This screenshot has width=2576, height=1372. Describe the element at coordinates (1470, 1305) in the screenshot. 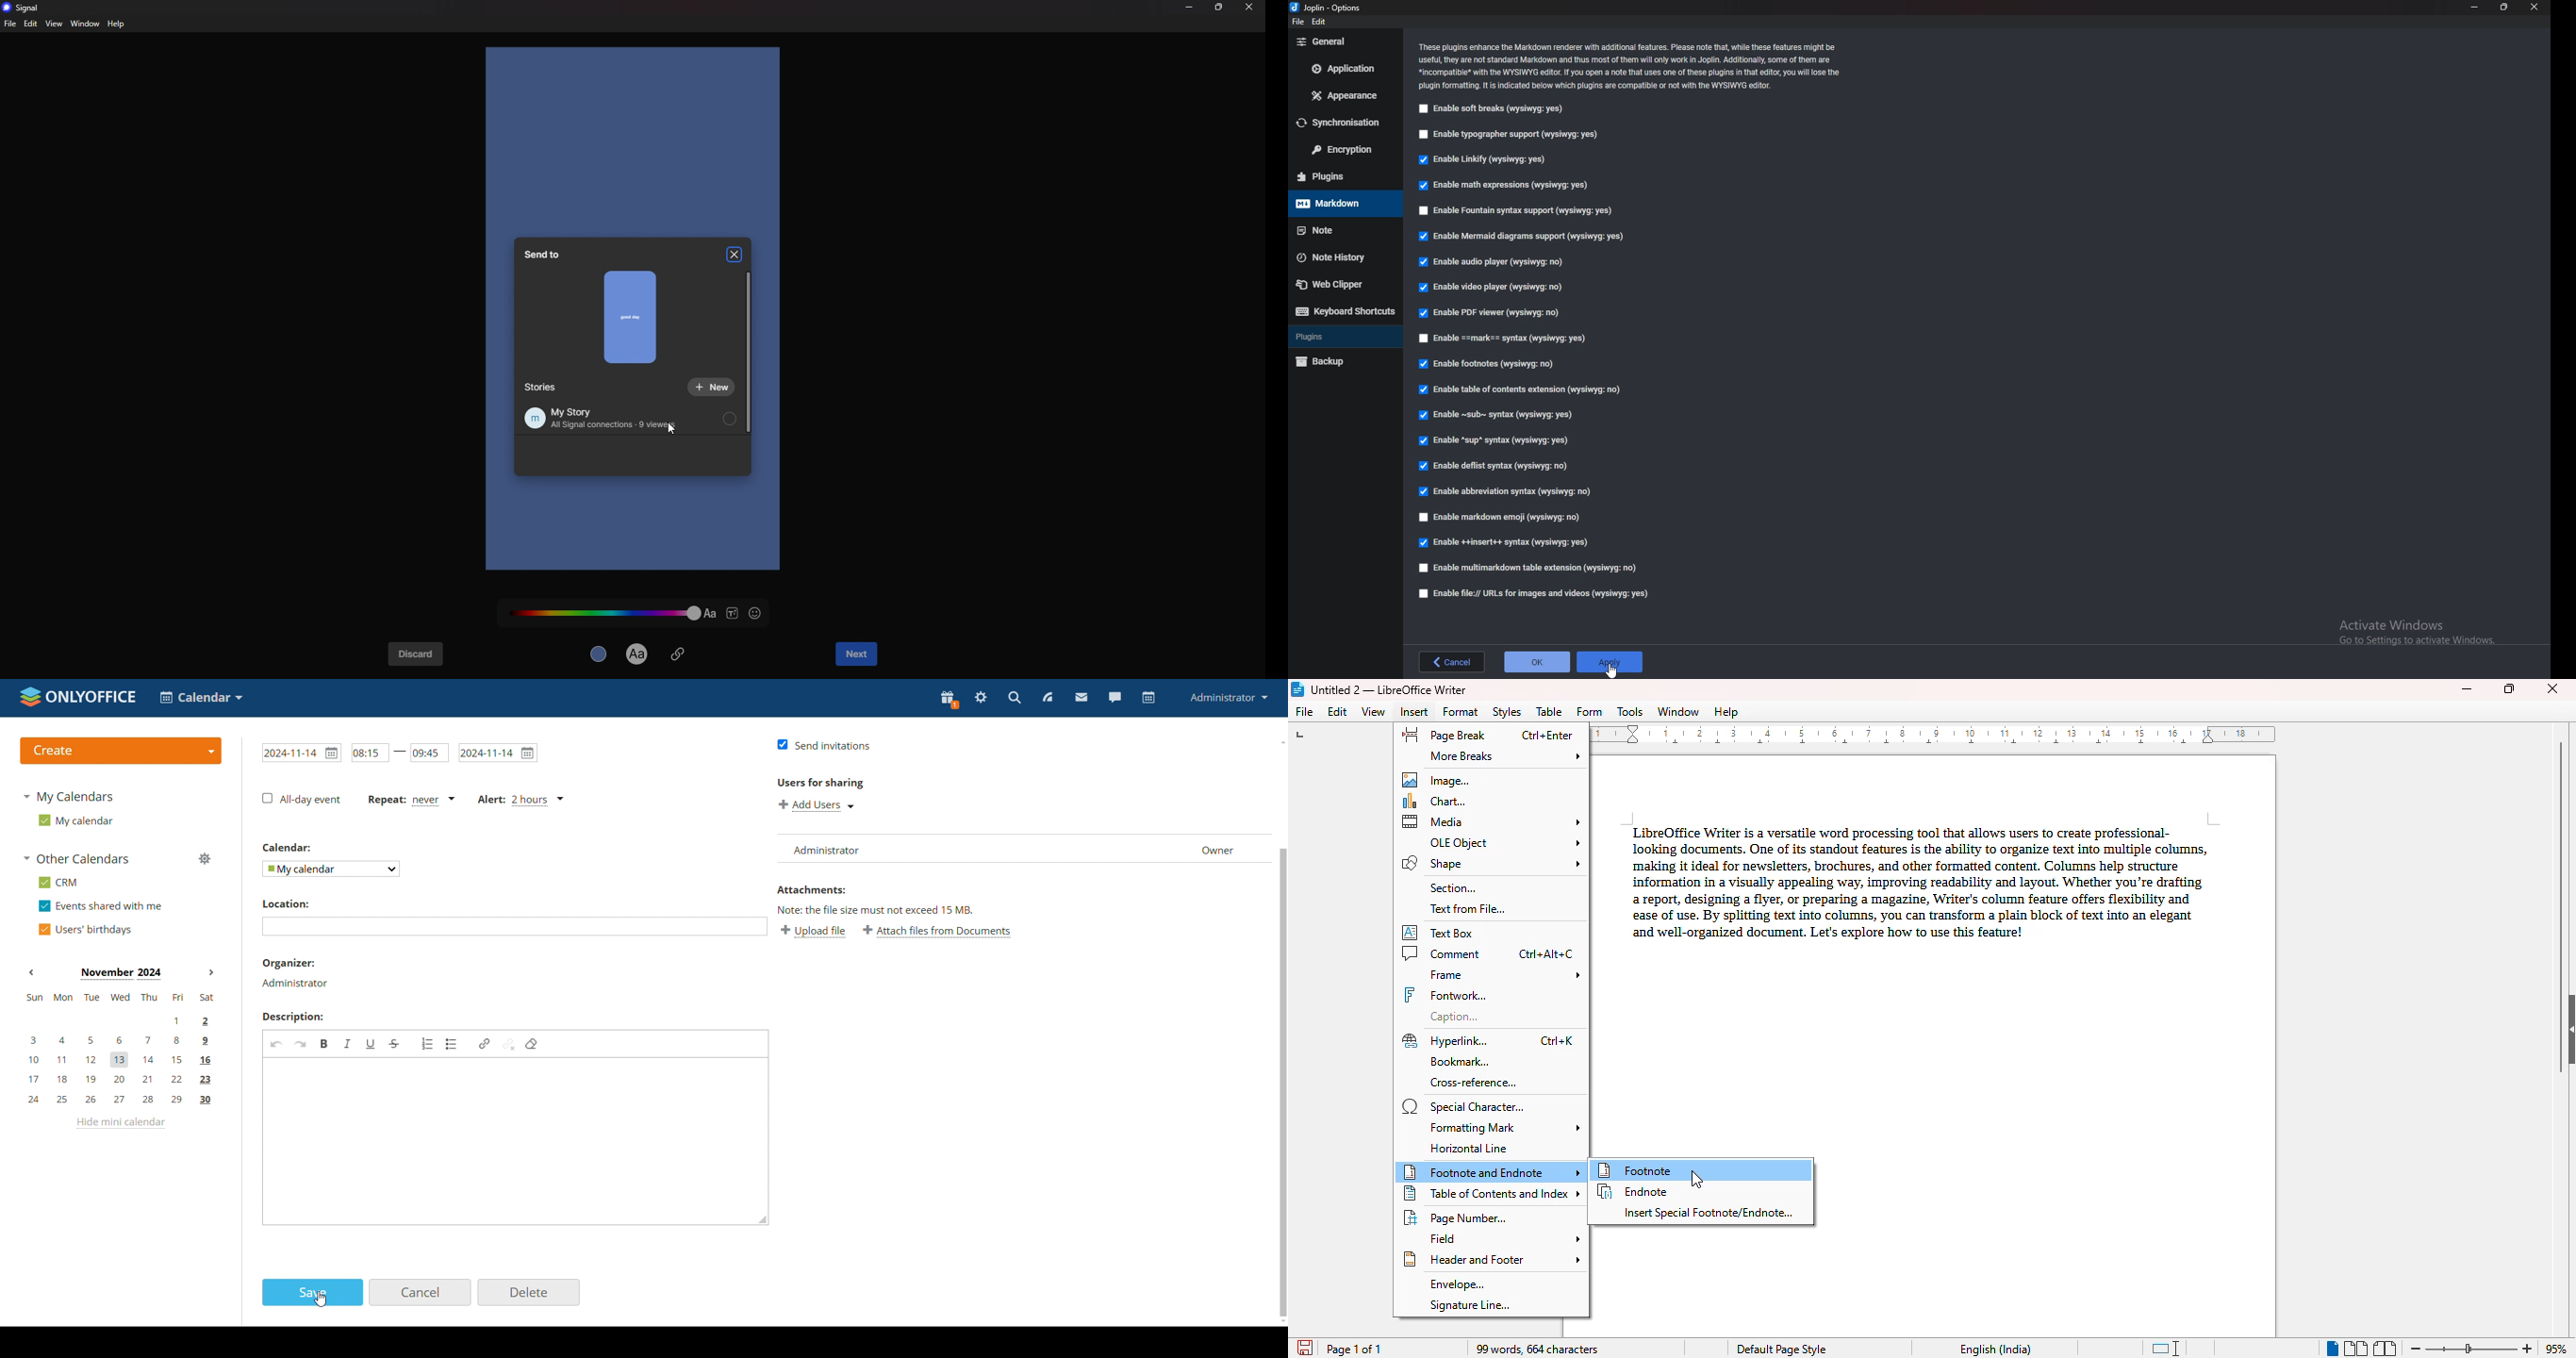

I see `signature line` at that location.